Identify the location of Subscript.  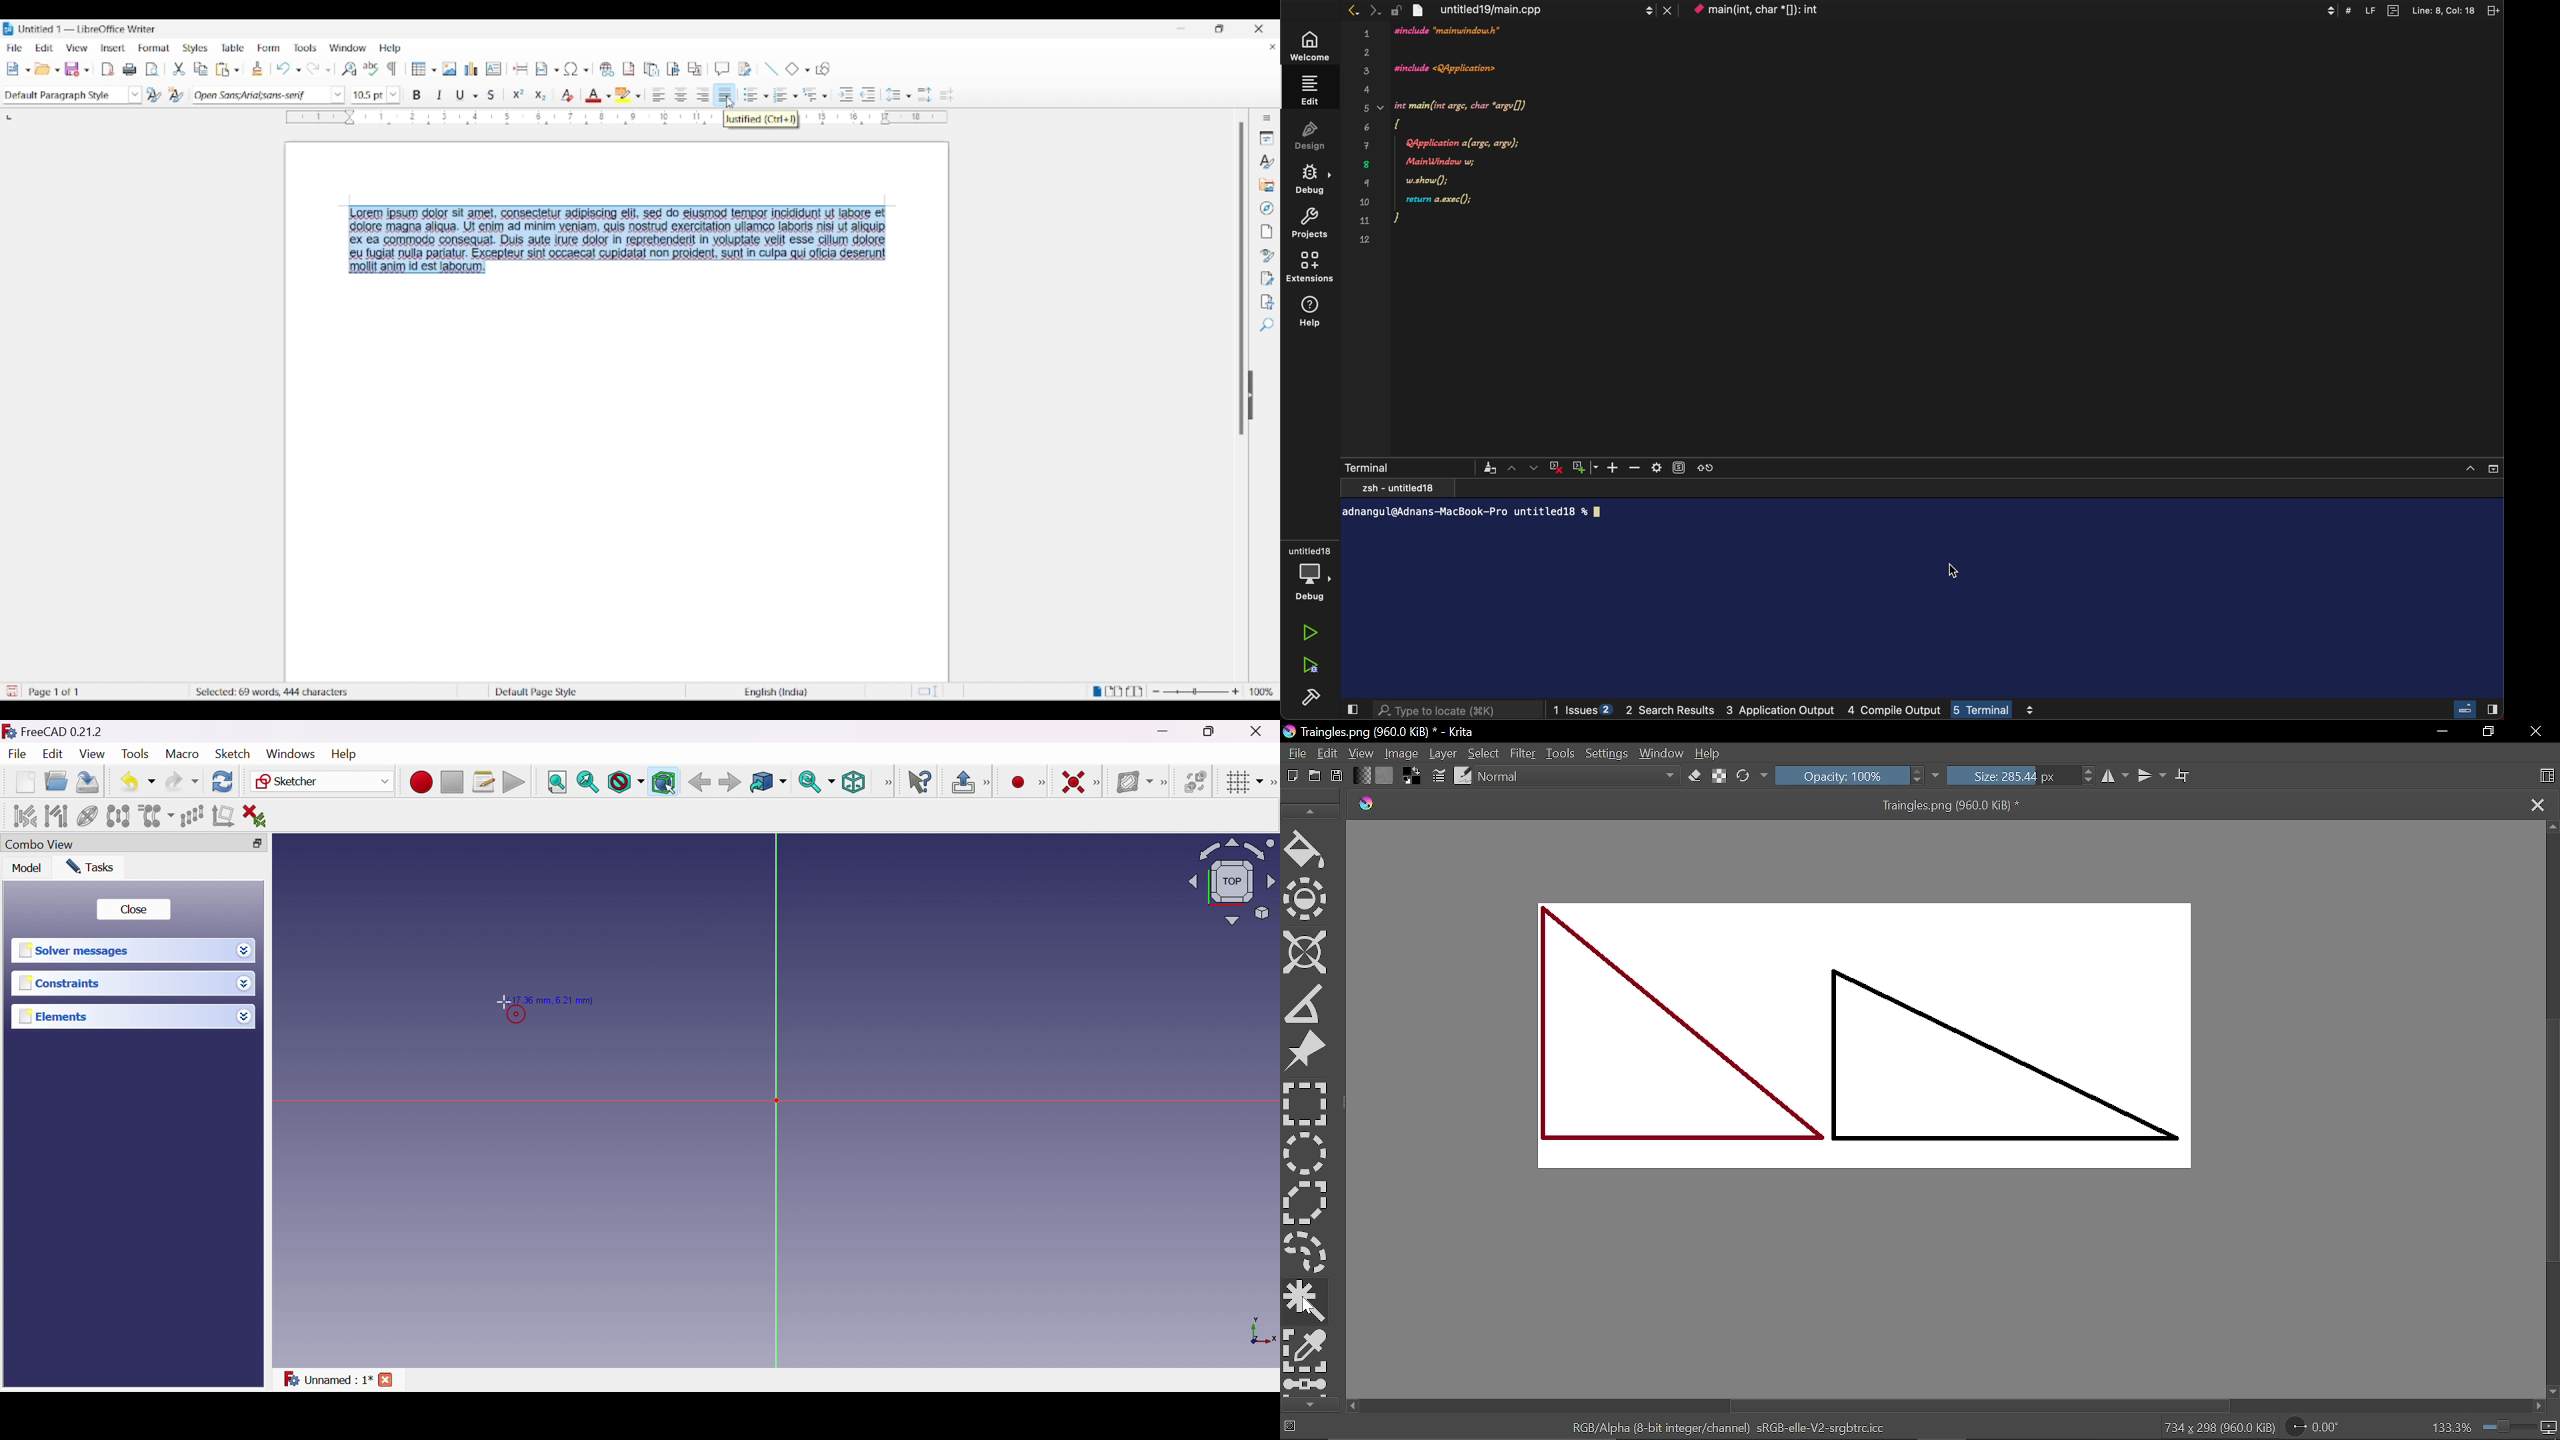
(541, 96).